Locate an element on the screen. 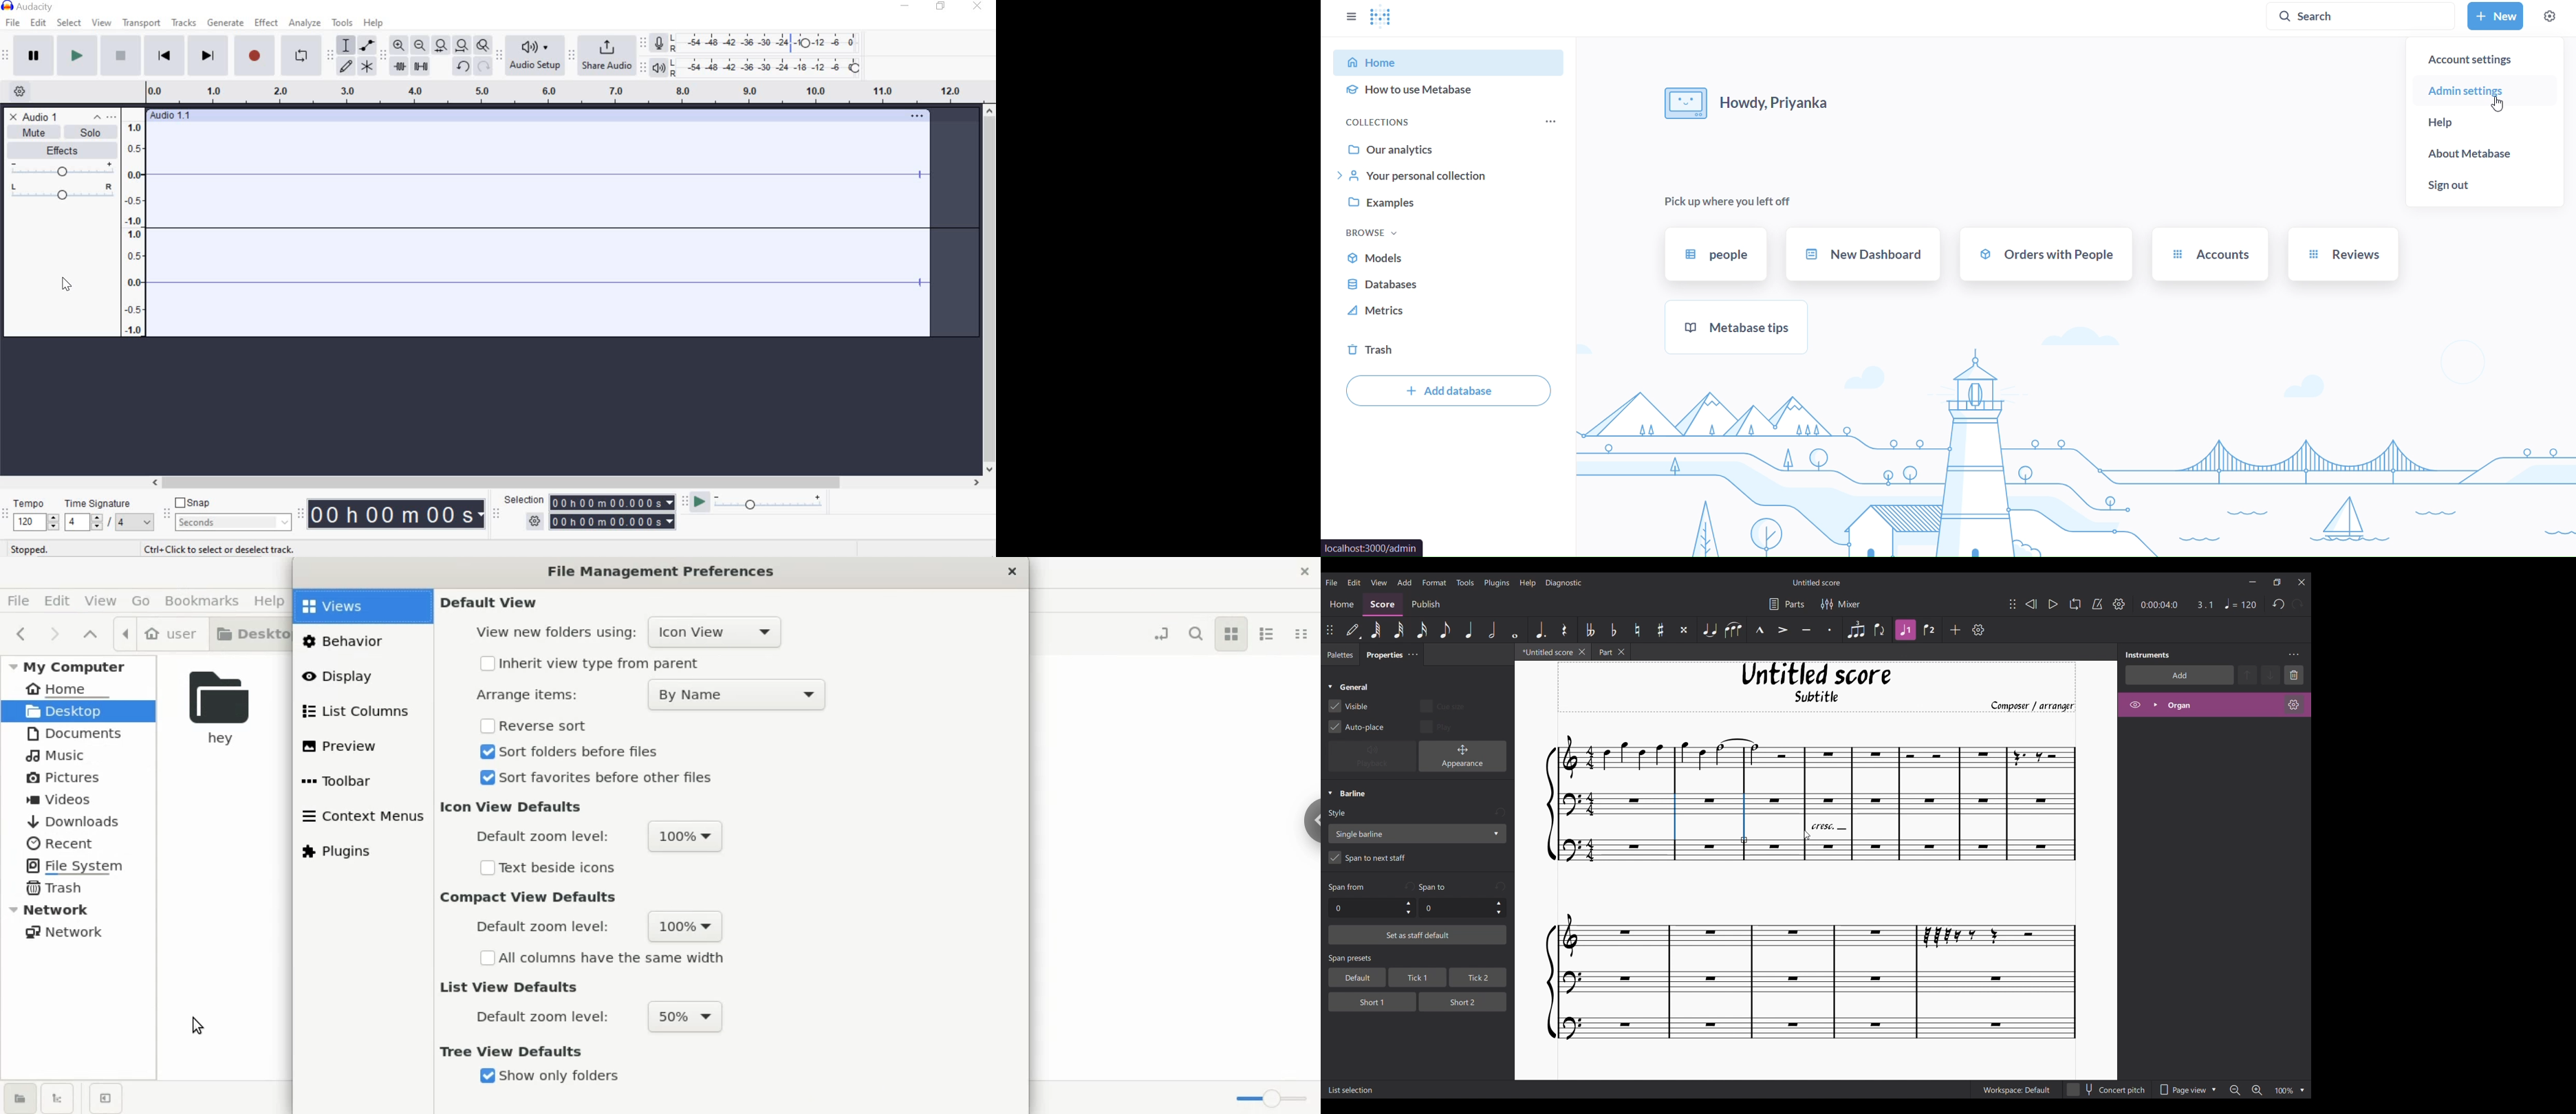 The image size is (2576, 1120). Time signature toolbar is located at coordinates (5, 514).